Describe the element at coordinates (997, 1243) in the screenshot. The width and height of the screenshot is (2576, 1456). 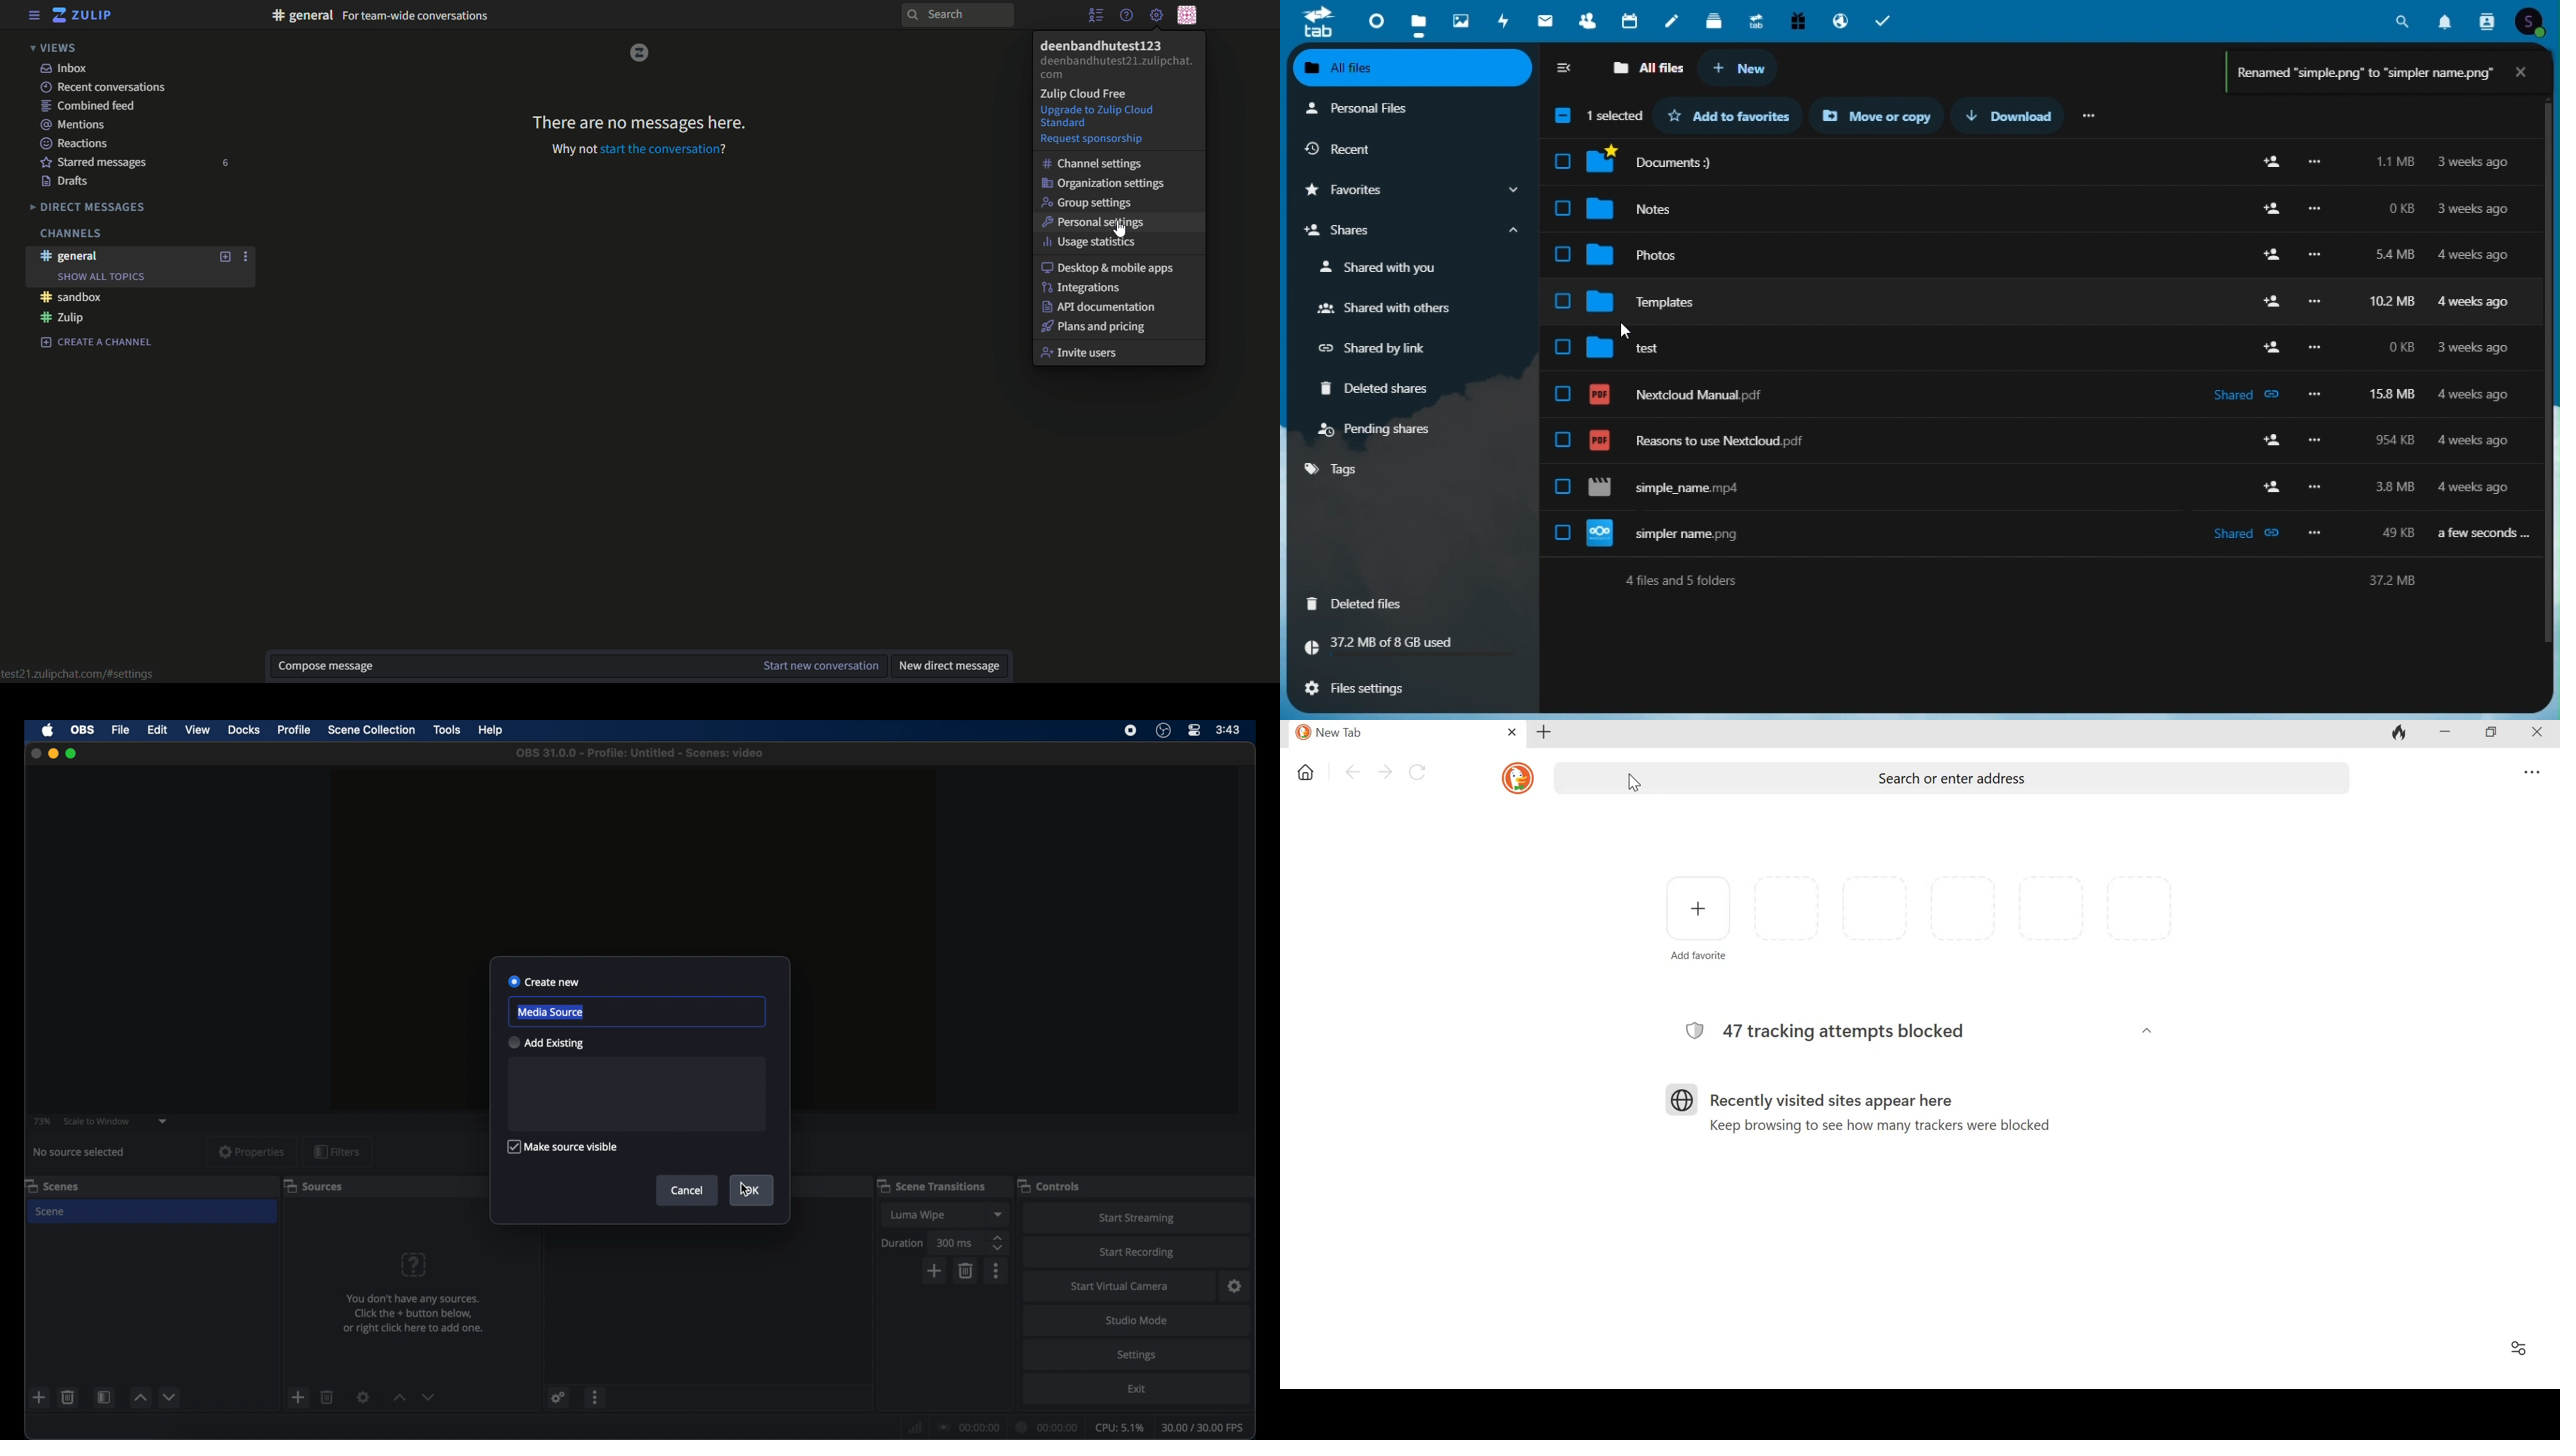
I see `stepper buttons` at that location.